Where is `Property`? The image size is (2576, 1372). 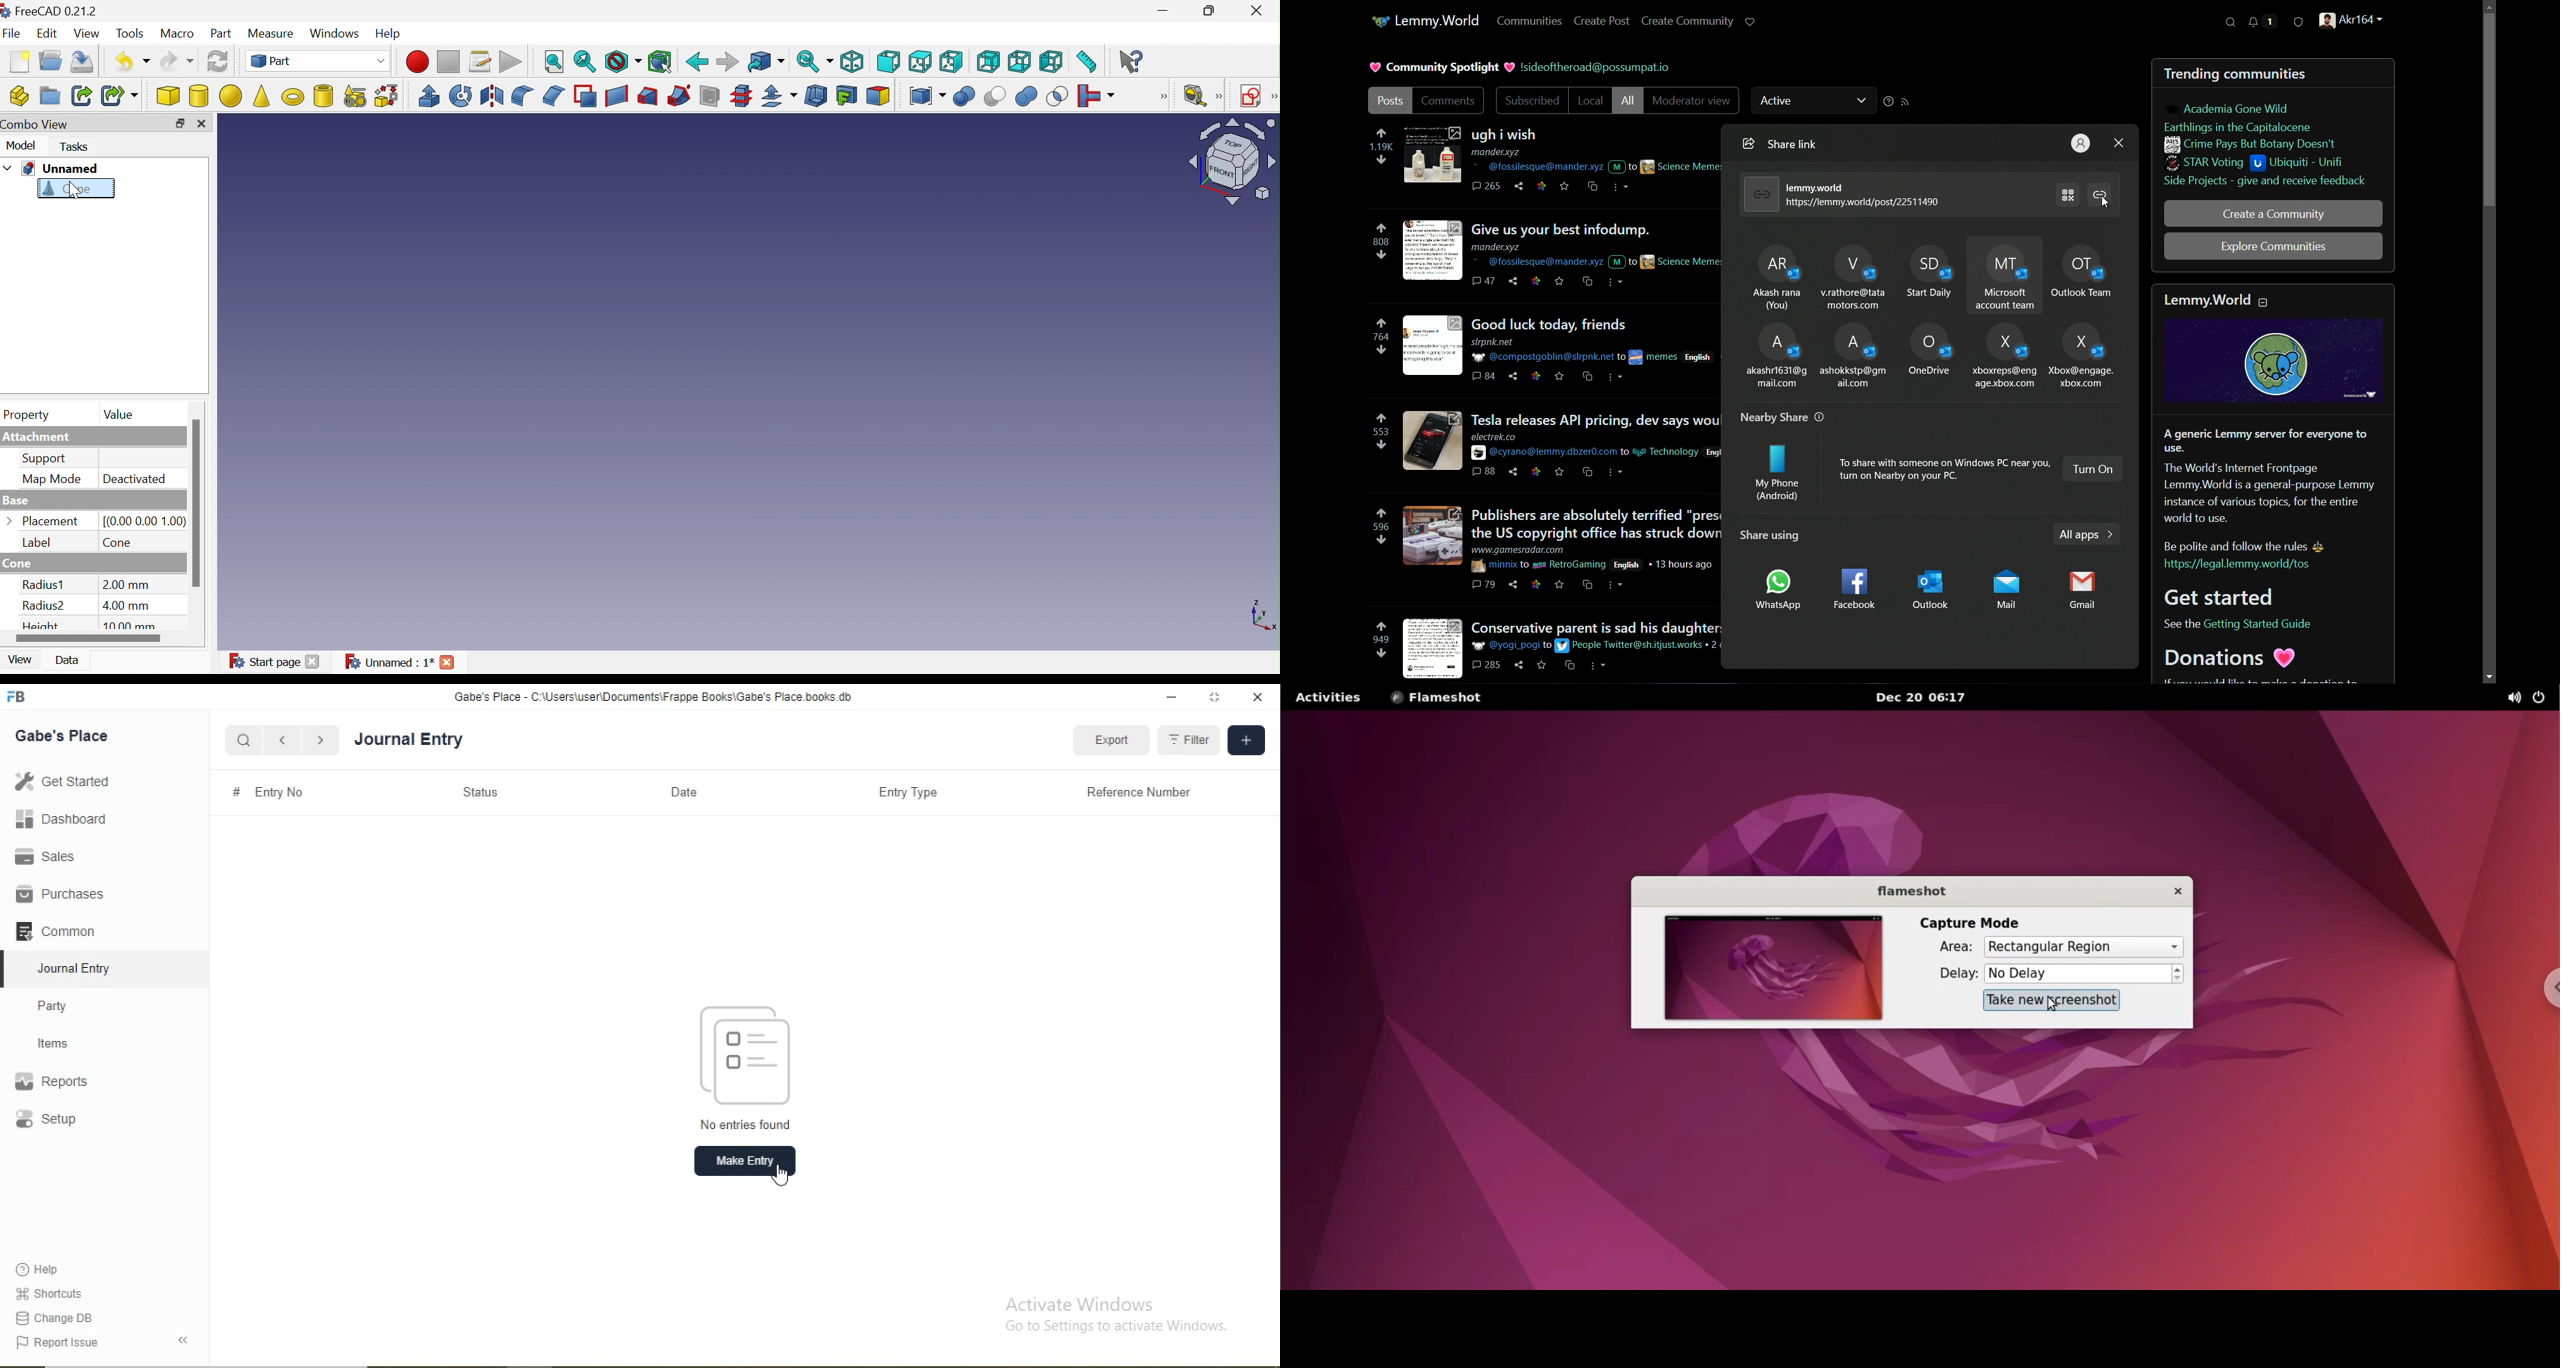 Property is located at coordinates (28, 416).